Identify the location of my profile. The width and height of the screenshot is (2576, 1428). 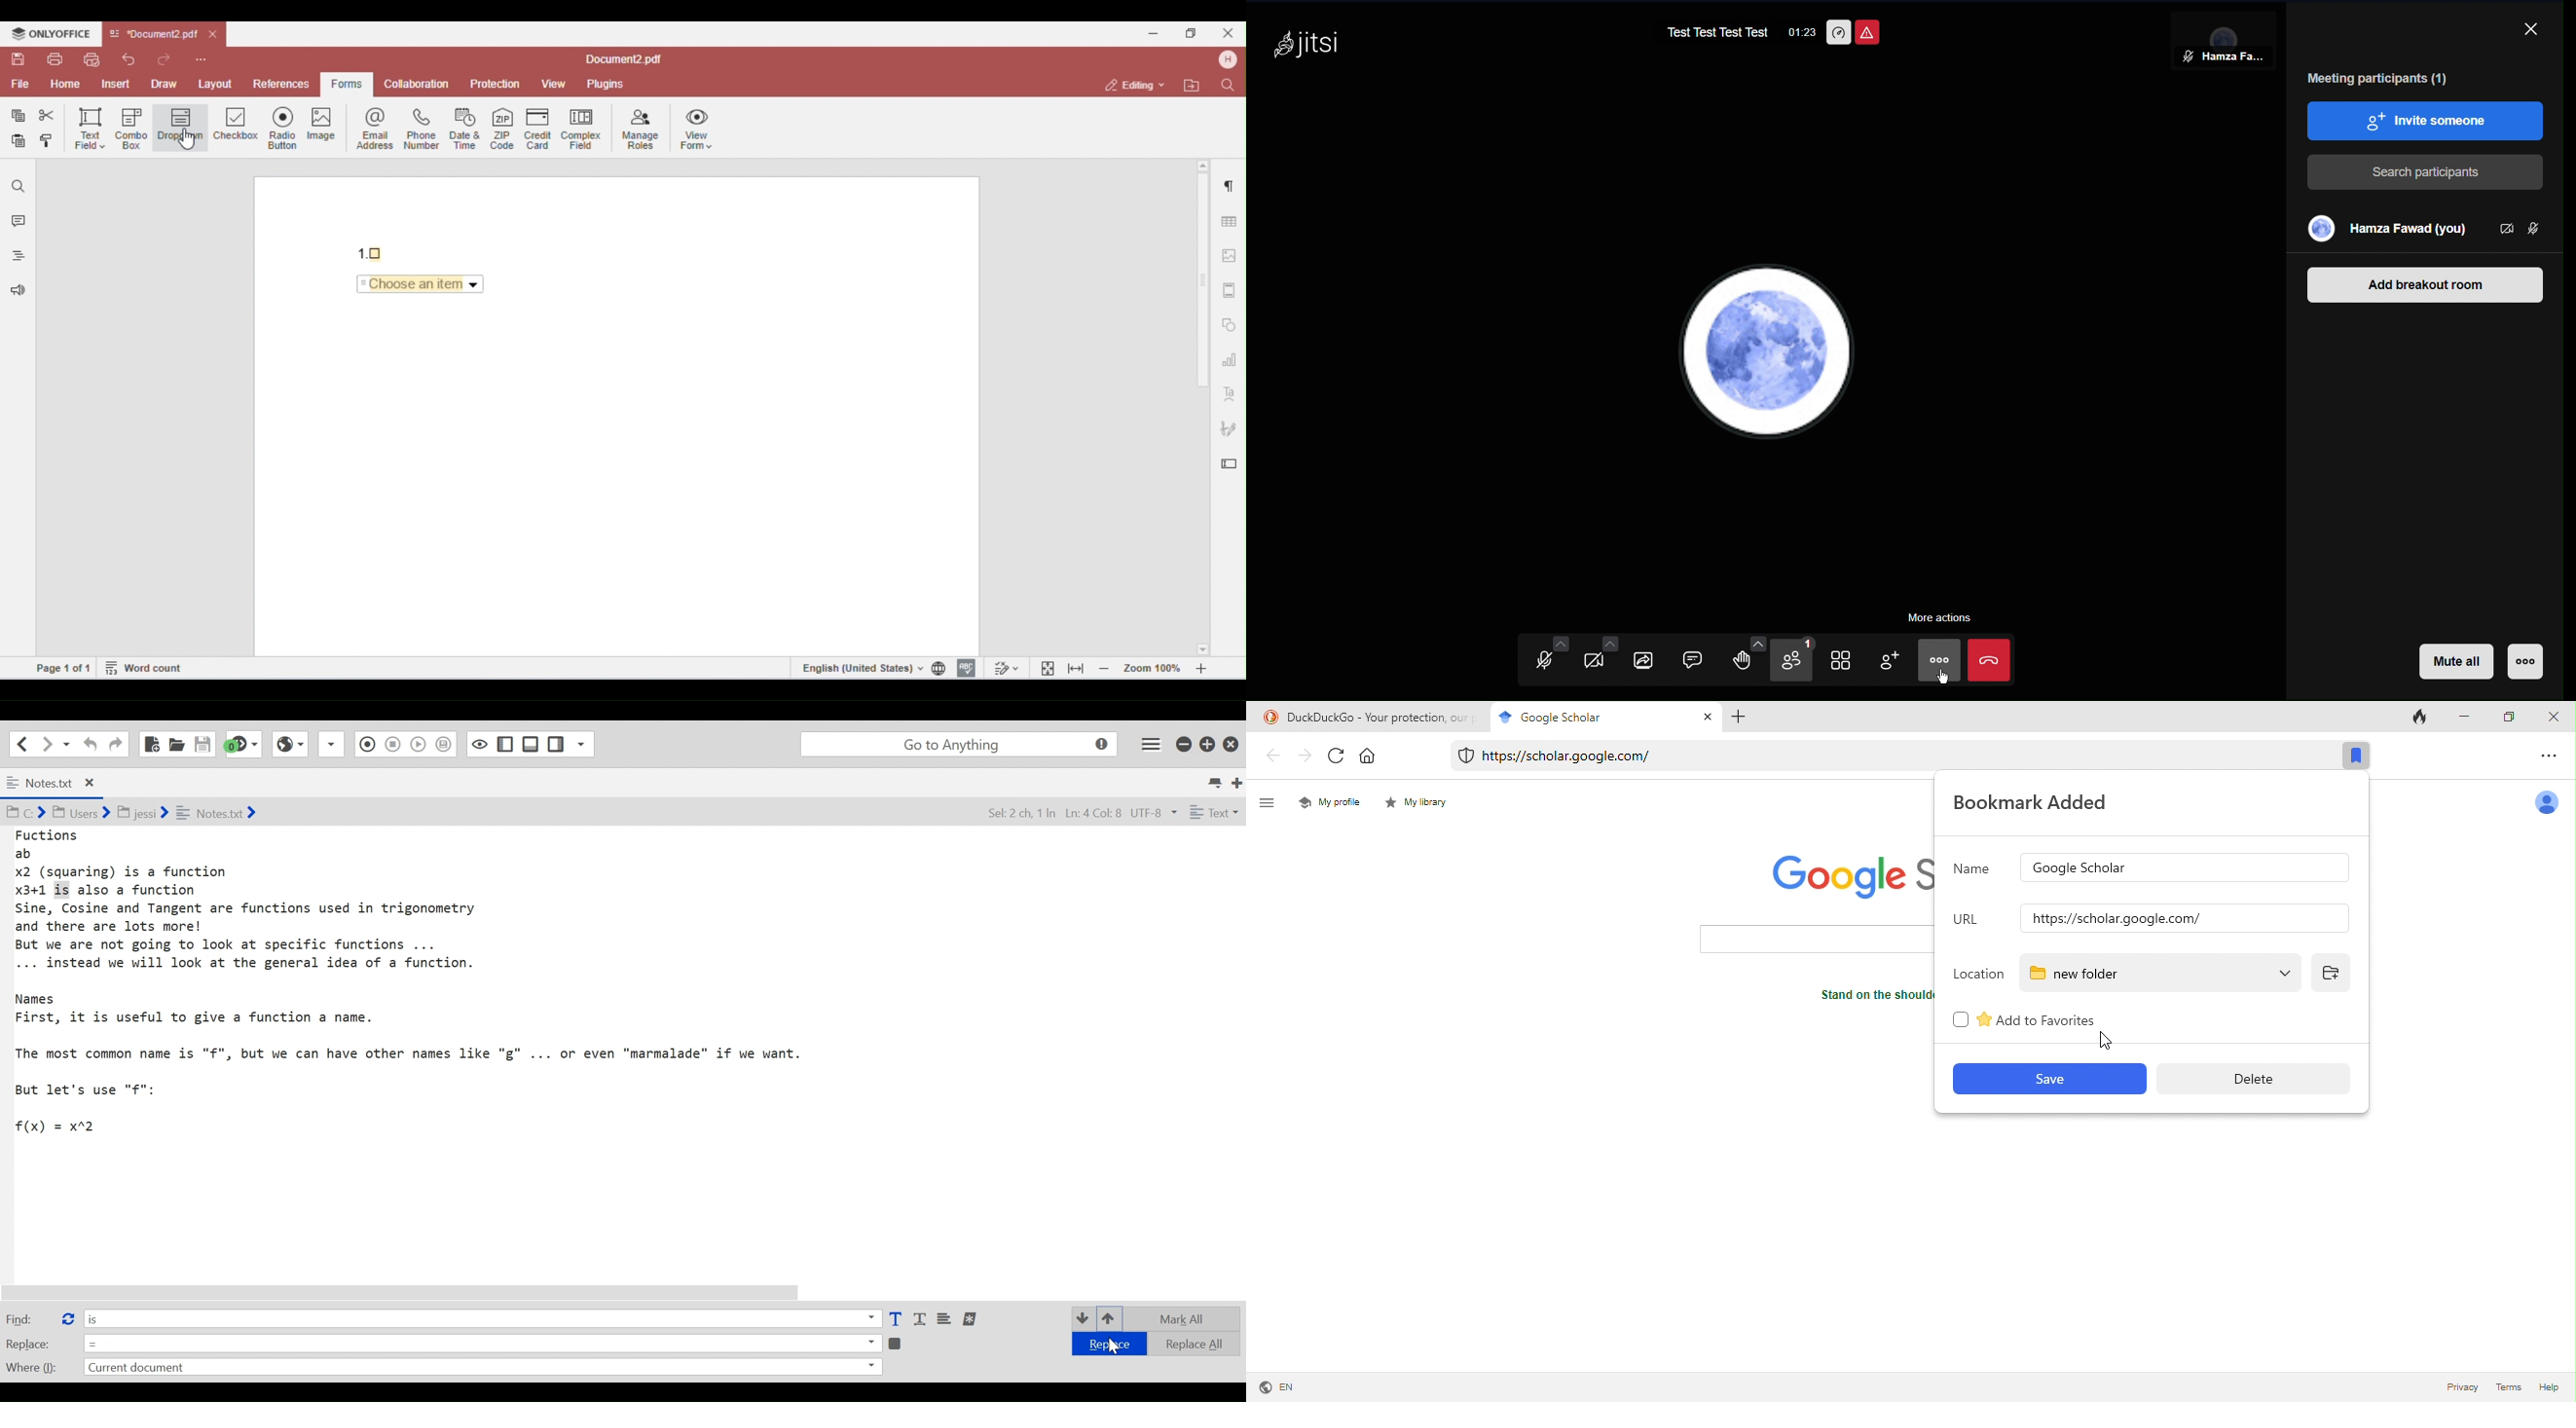
(1330, 801).